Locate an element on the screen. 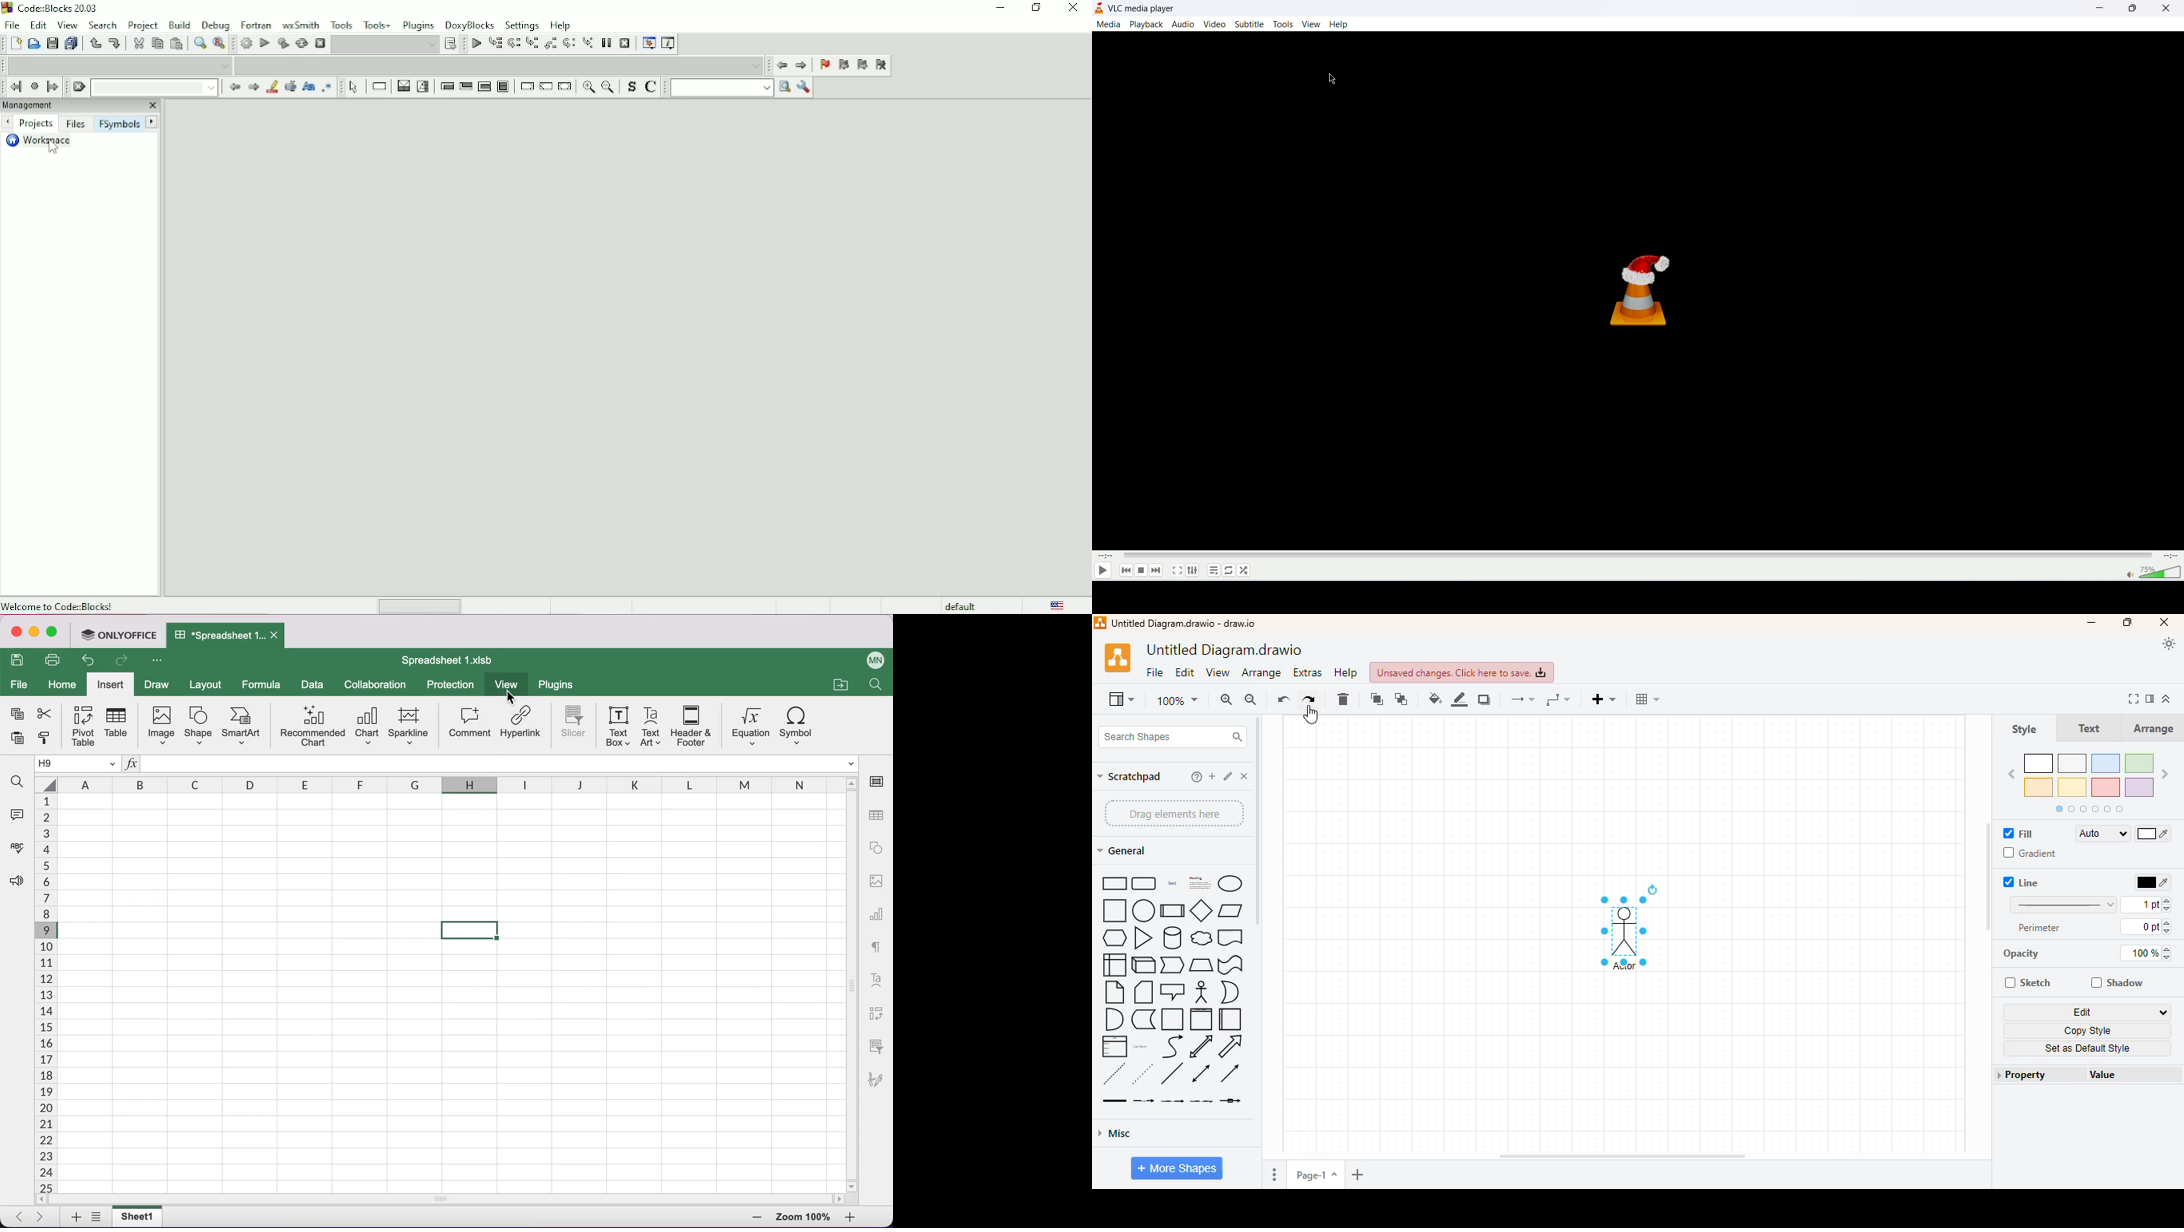  connector with 2 labels is located at coordinates (1172, 1101).